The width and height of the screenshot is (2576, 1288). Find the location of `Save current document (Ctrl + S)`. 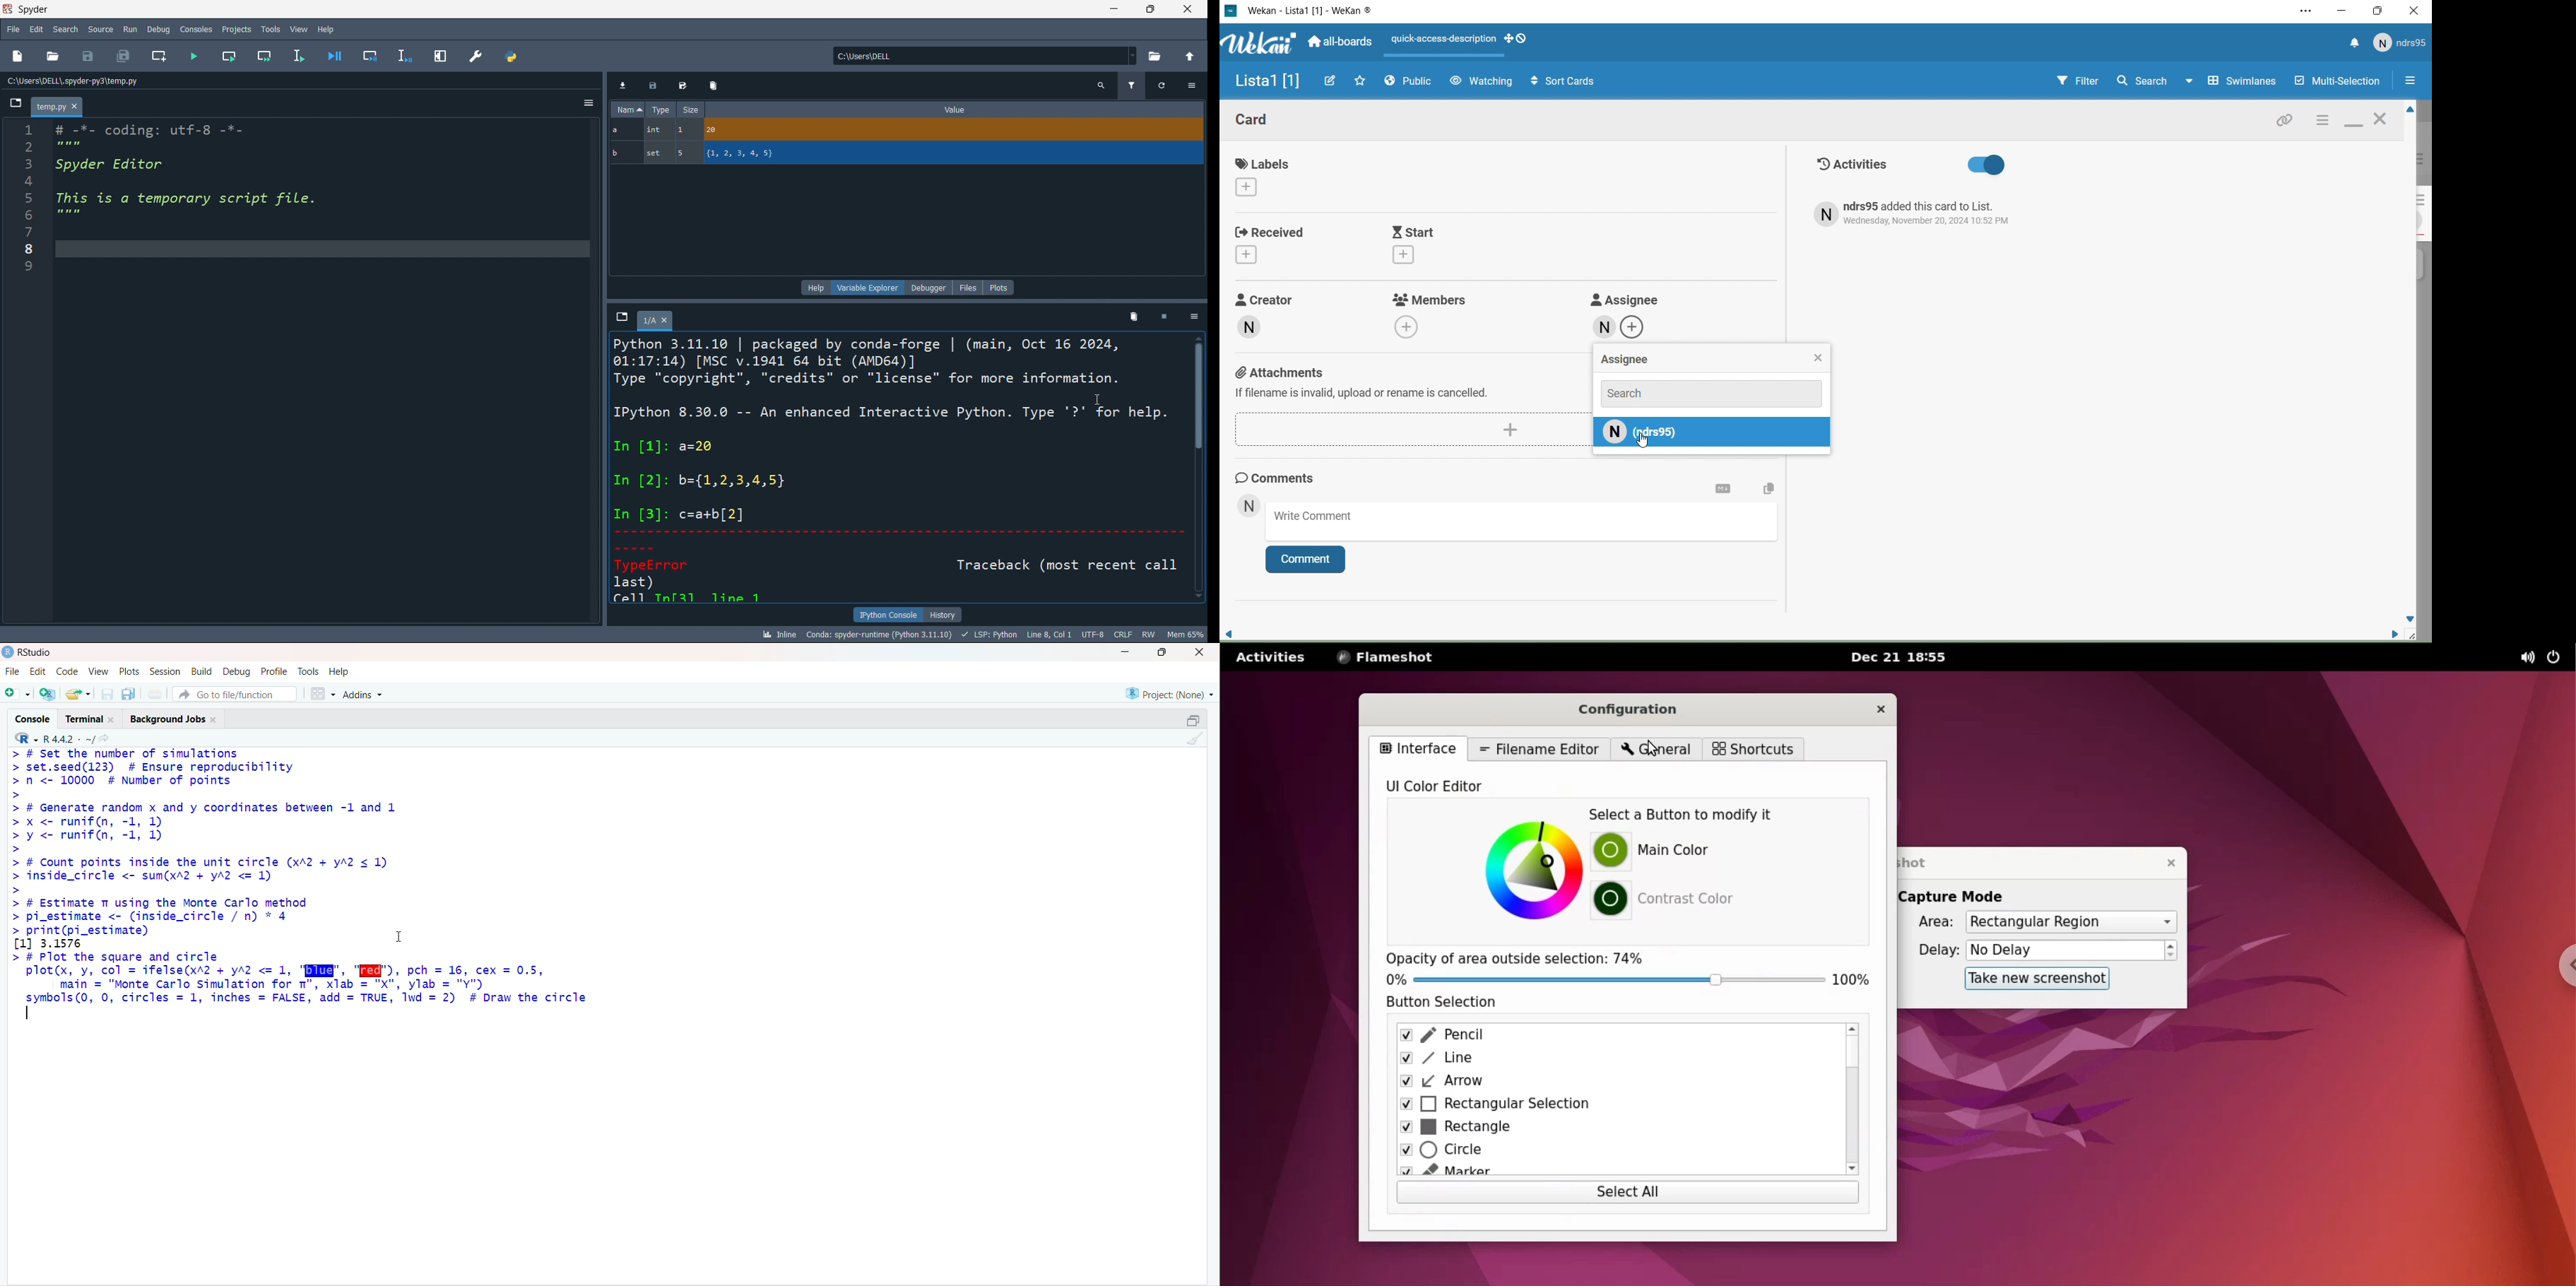

Save current document (Ctrl + S) is located at coordinates (105, 692).